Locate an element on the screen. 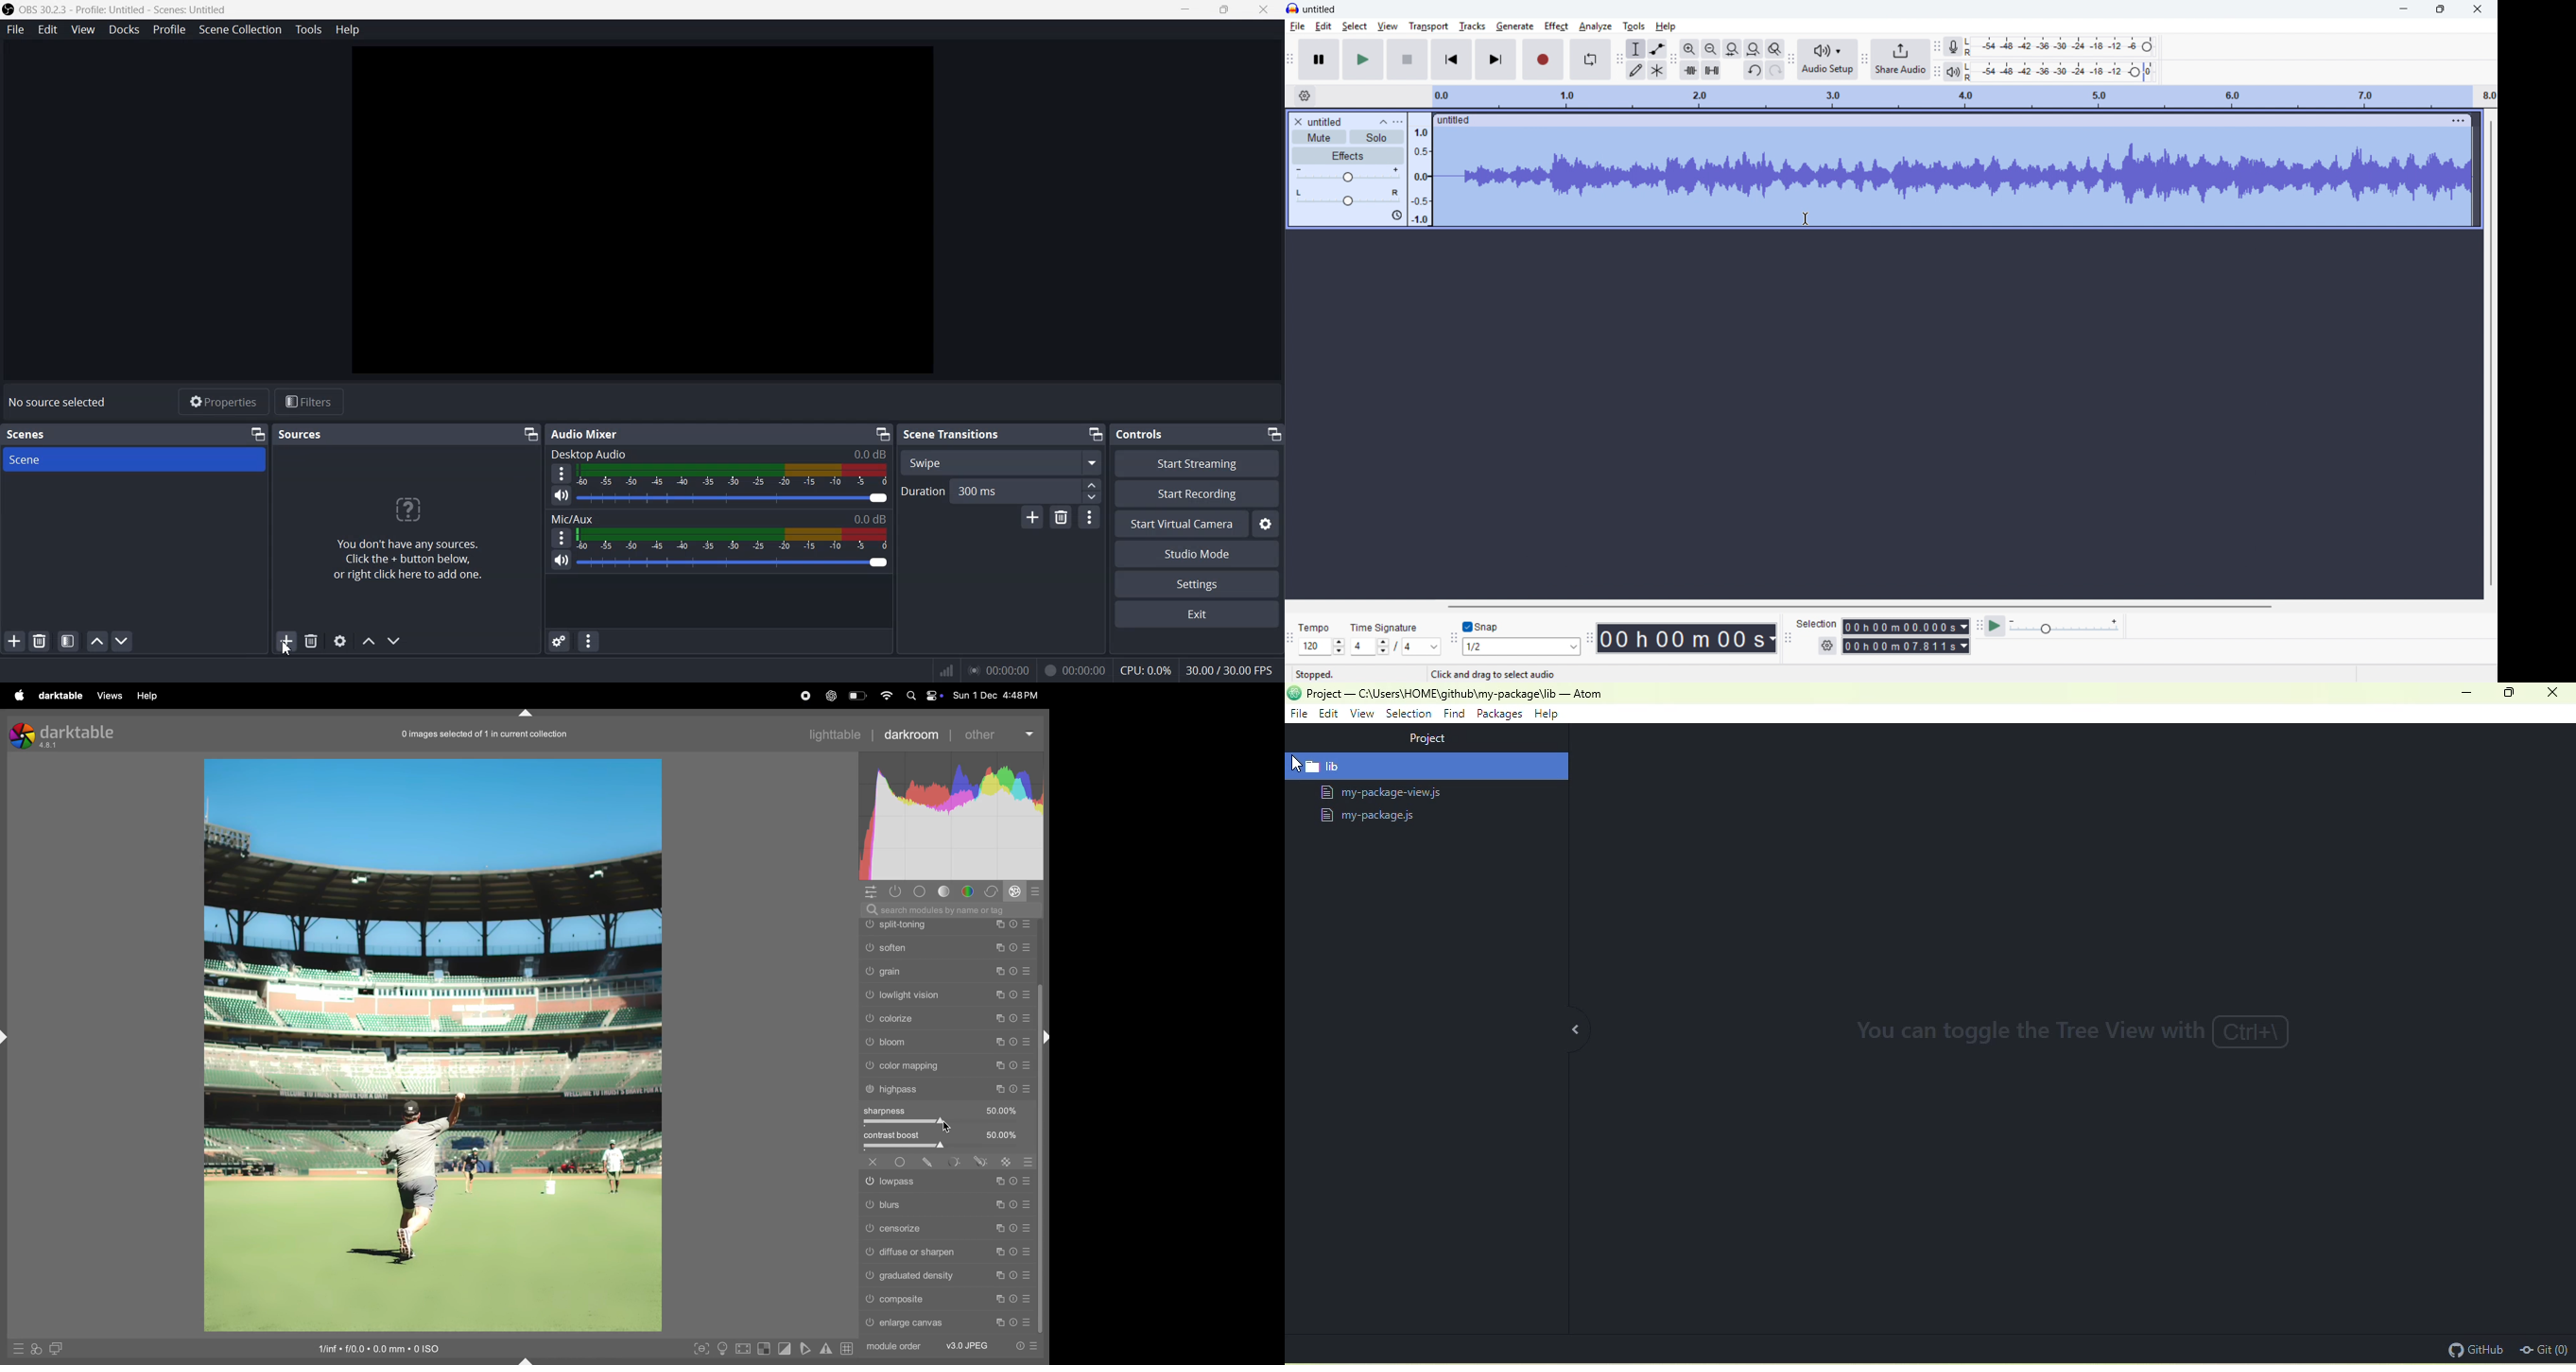 The height and width of the screenshot is (1372, 2576). Swipe is located at coordinates (1000, 462).